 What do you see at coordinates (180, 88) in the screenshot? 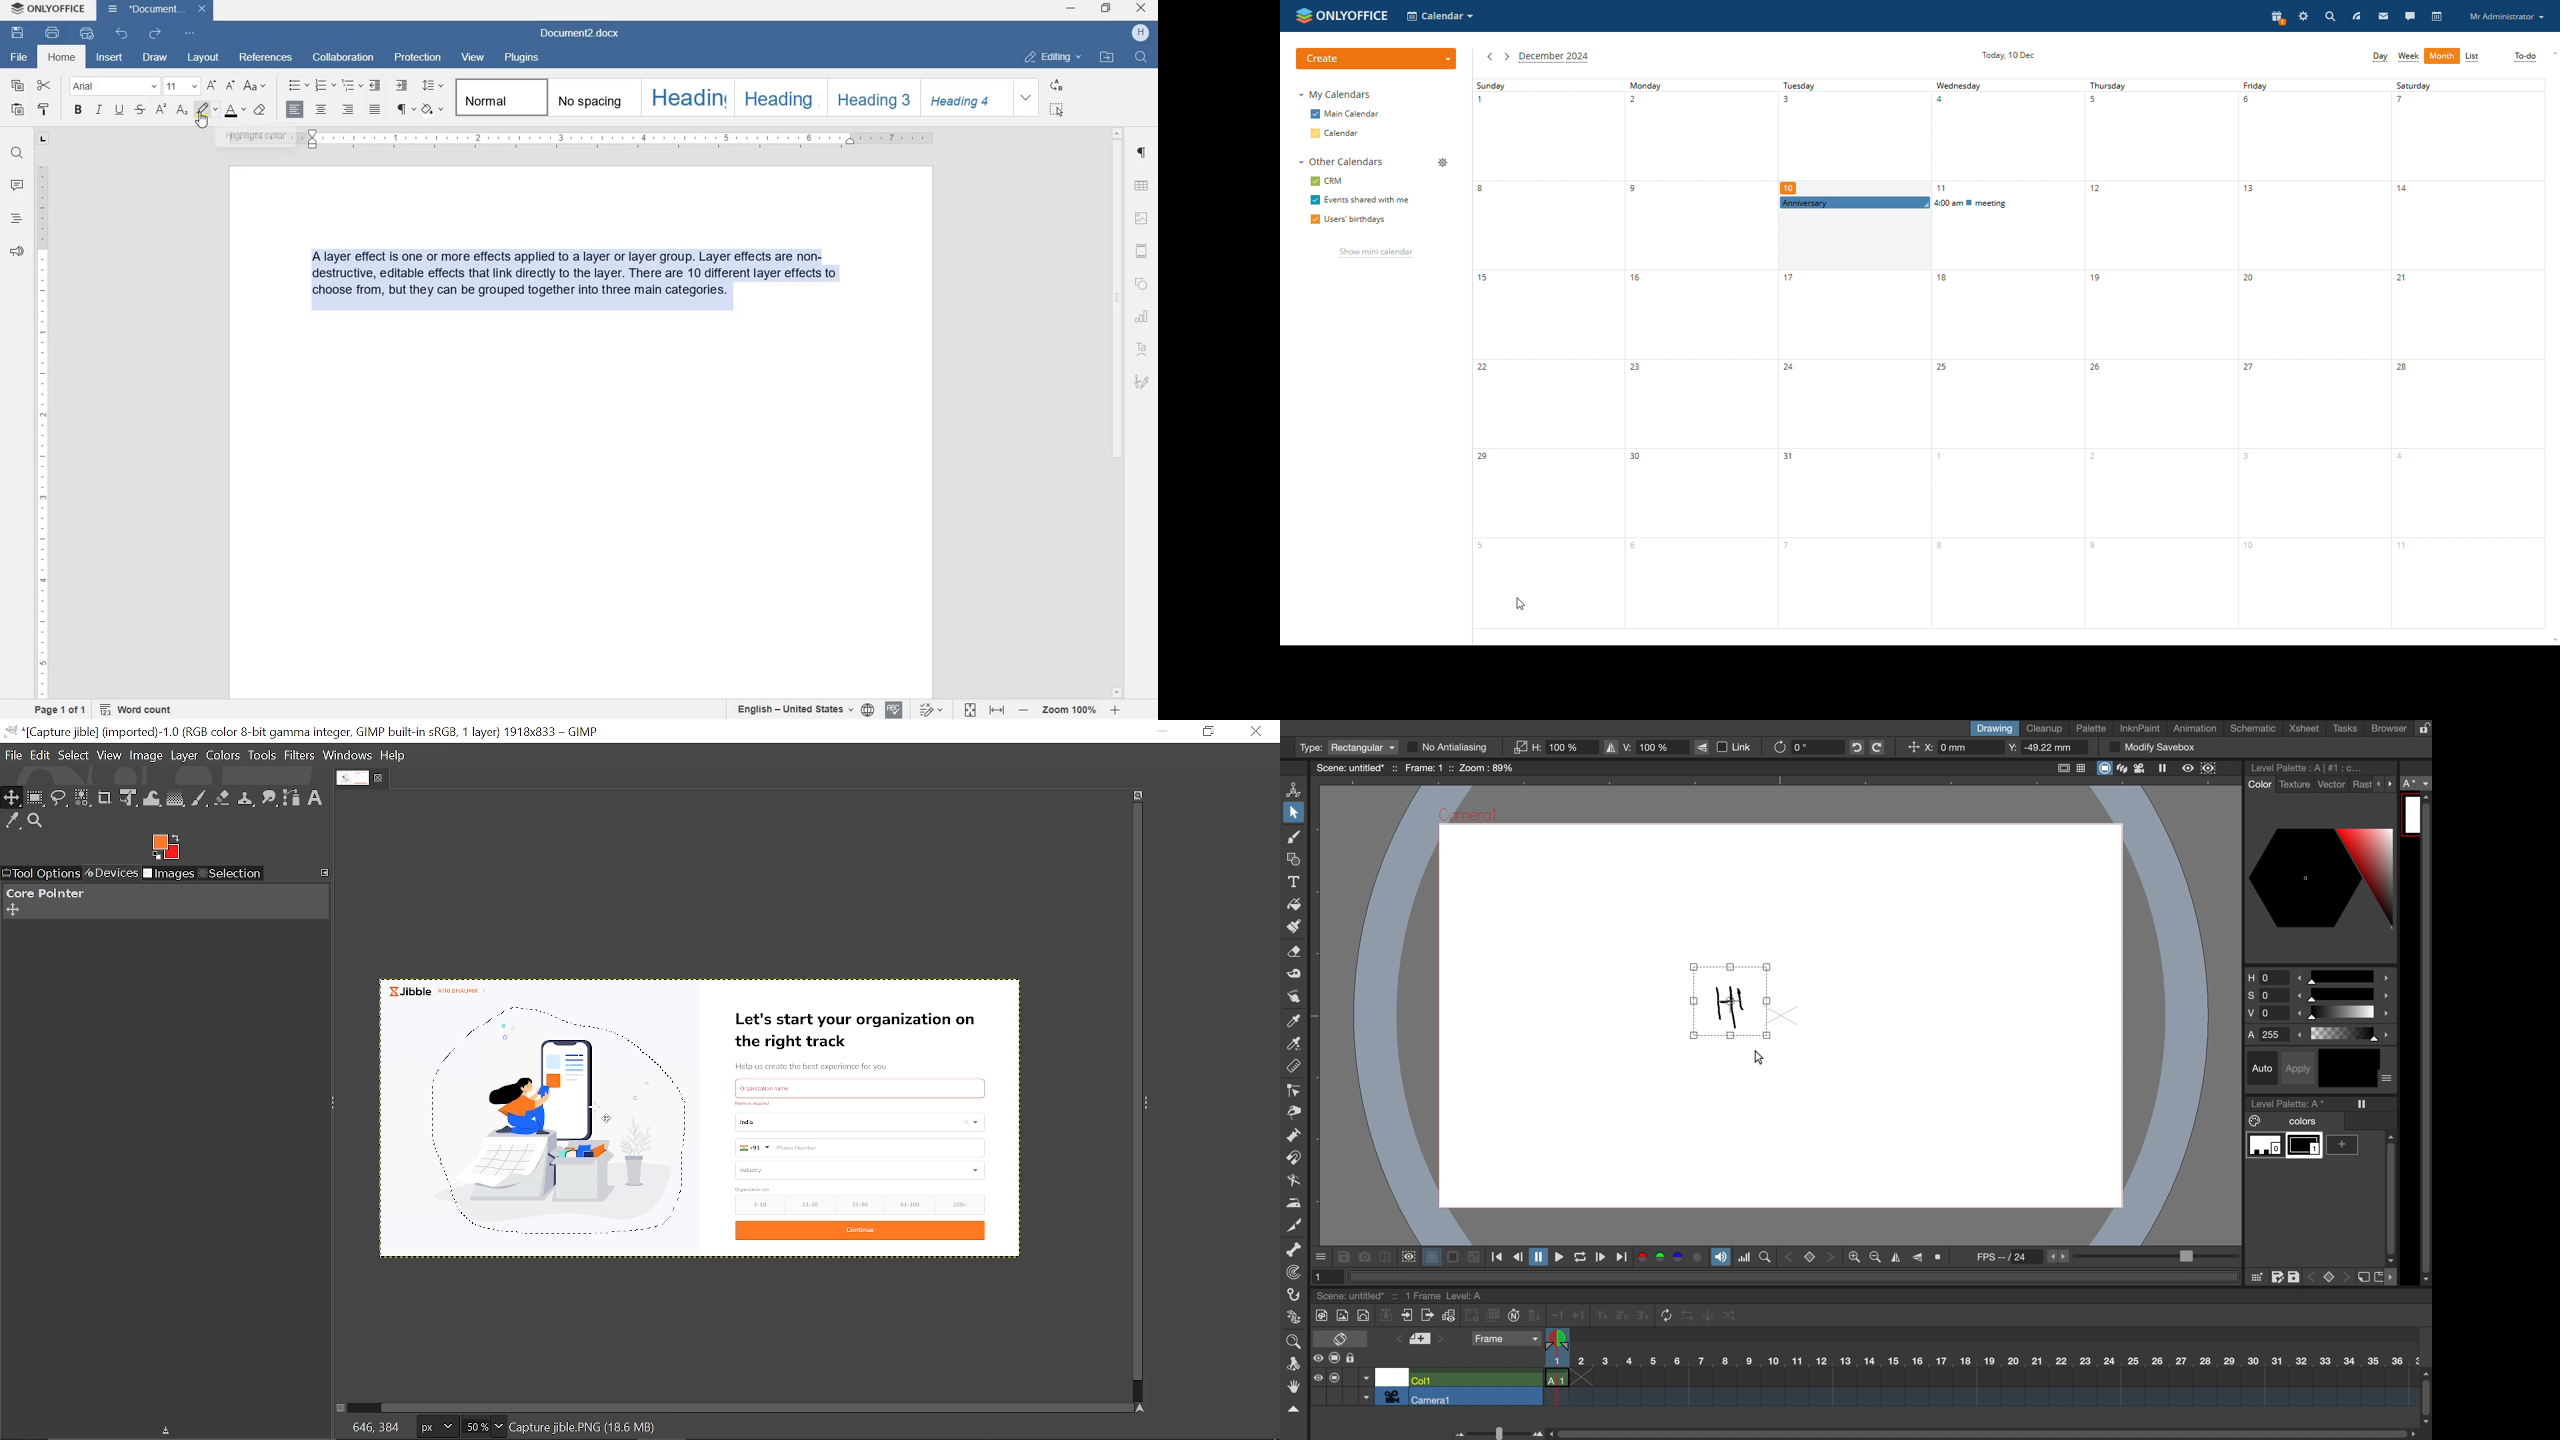
I see `FONT SIZE` at bounding box center [180, 88].